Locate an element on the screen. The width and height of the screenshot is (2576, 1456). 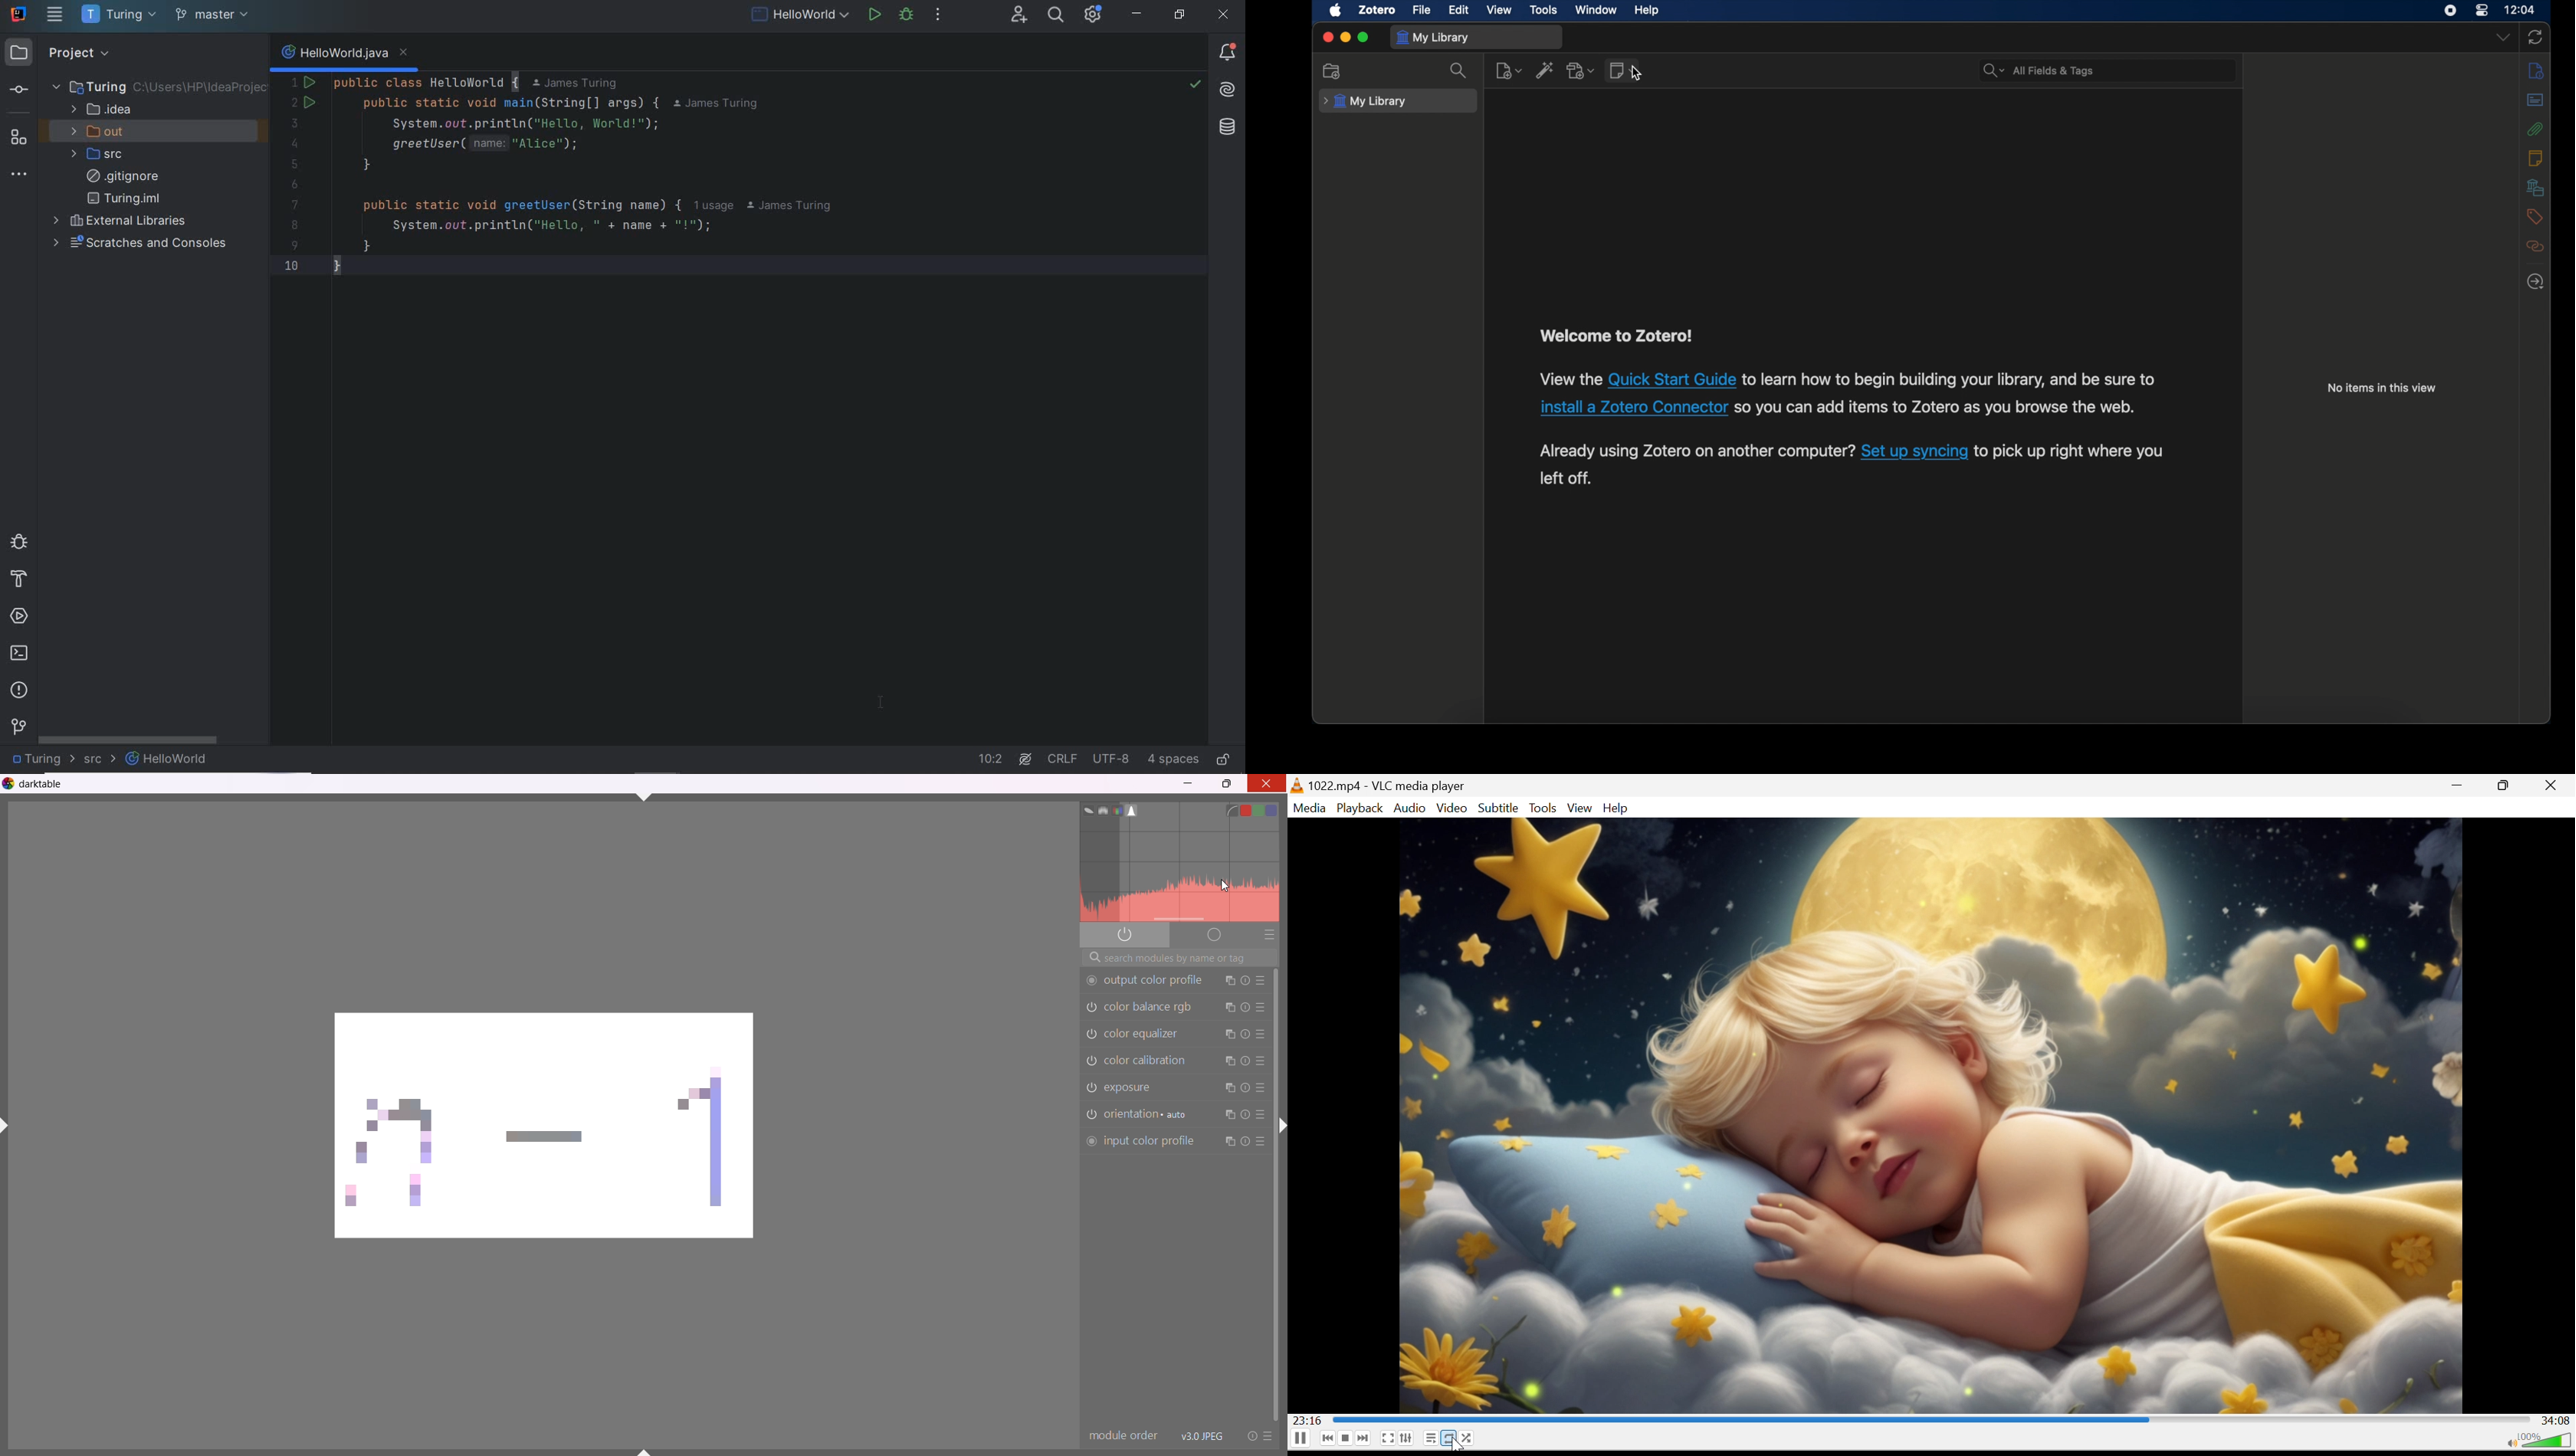
Mute is located at coordinates (2509, 1443).